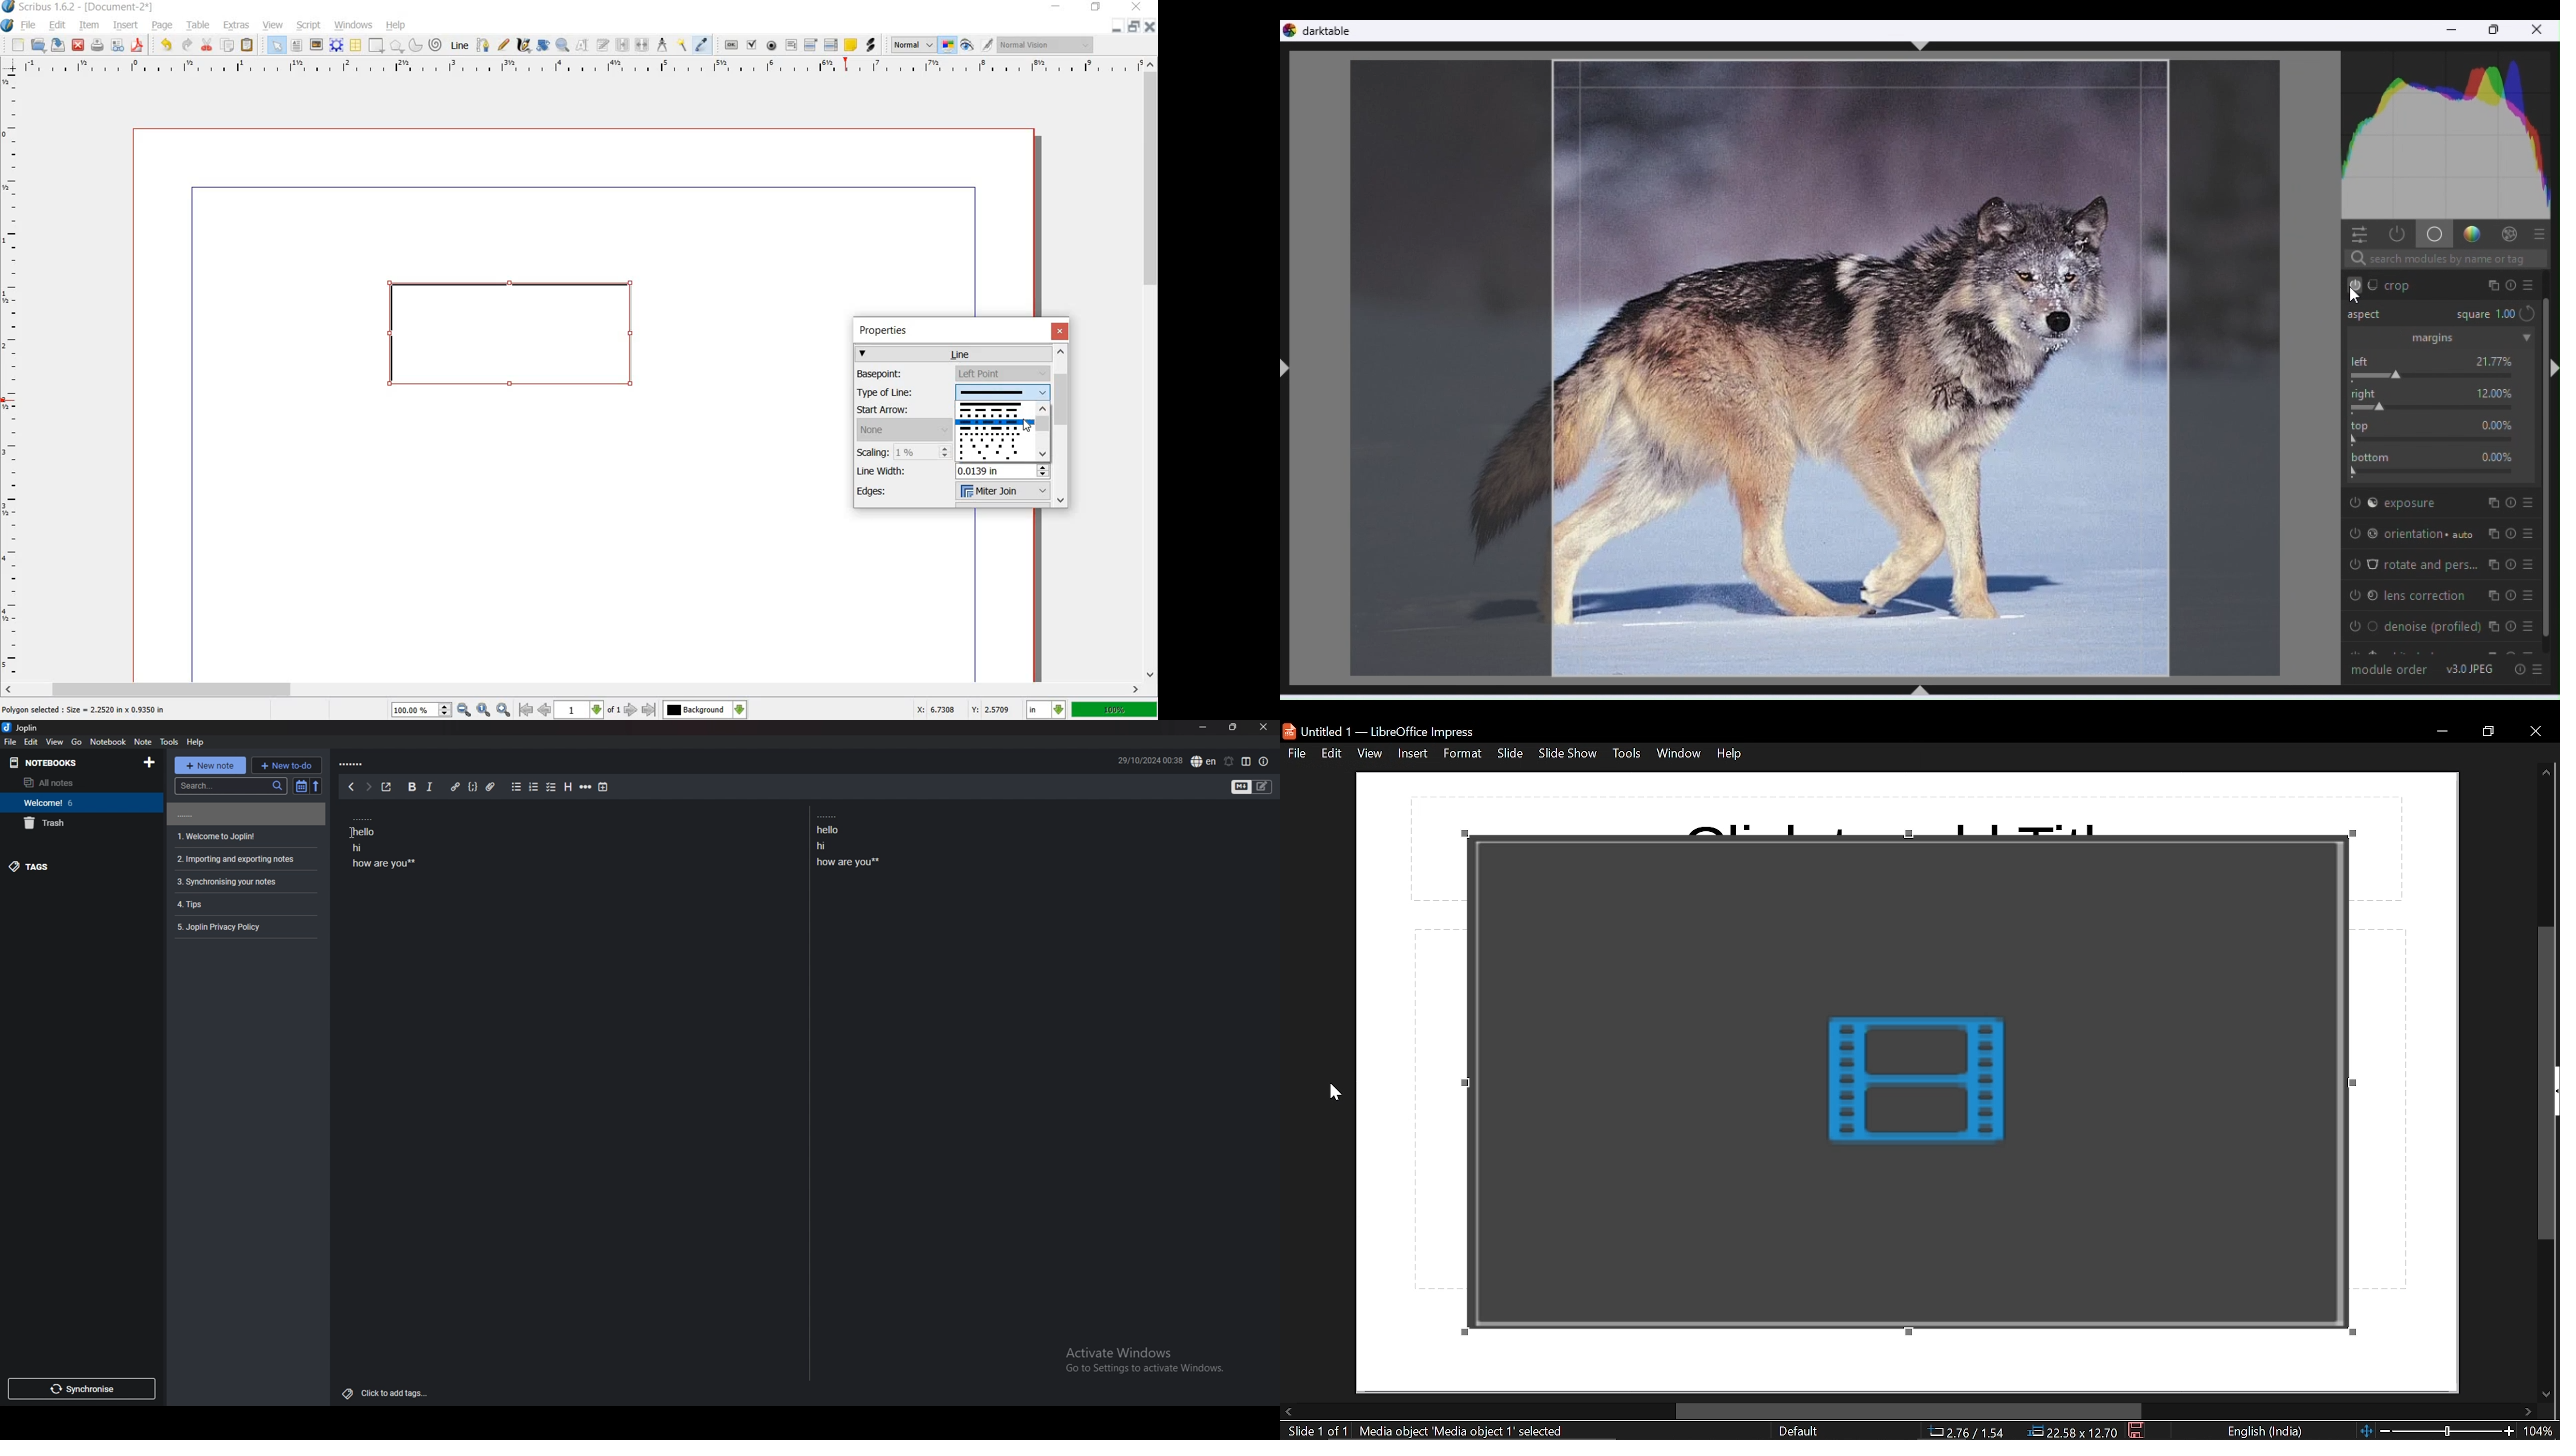 The height and width of the screenshot is (1456, 2576). What do you see at coordinates (523, 45) in the screenshot?
I see `CALLIGRAPHIC LINE` at bounding box center [523, 45].